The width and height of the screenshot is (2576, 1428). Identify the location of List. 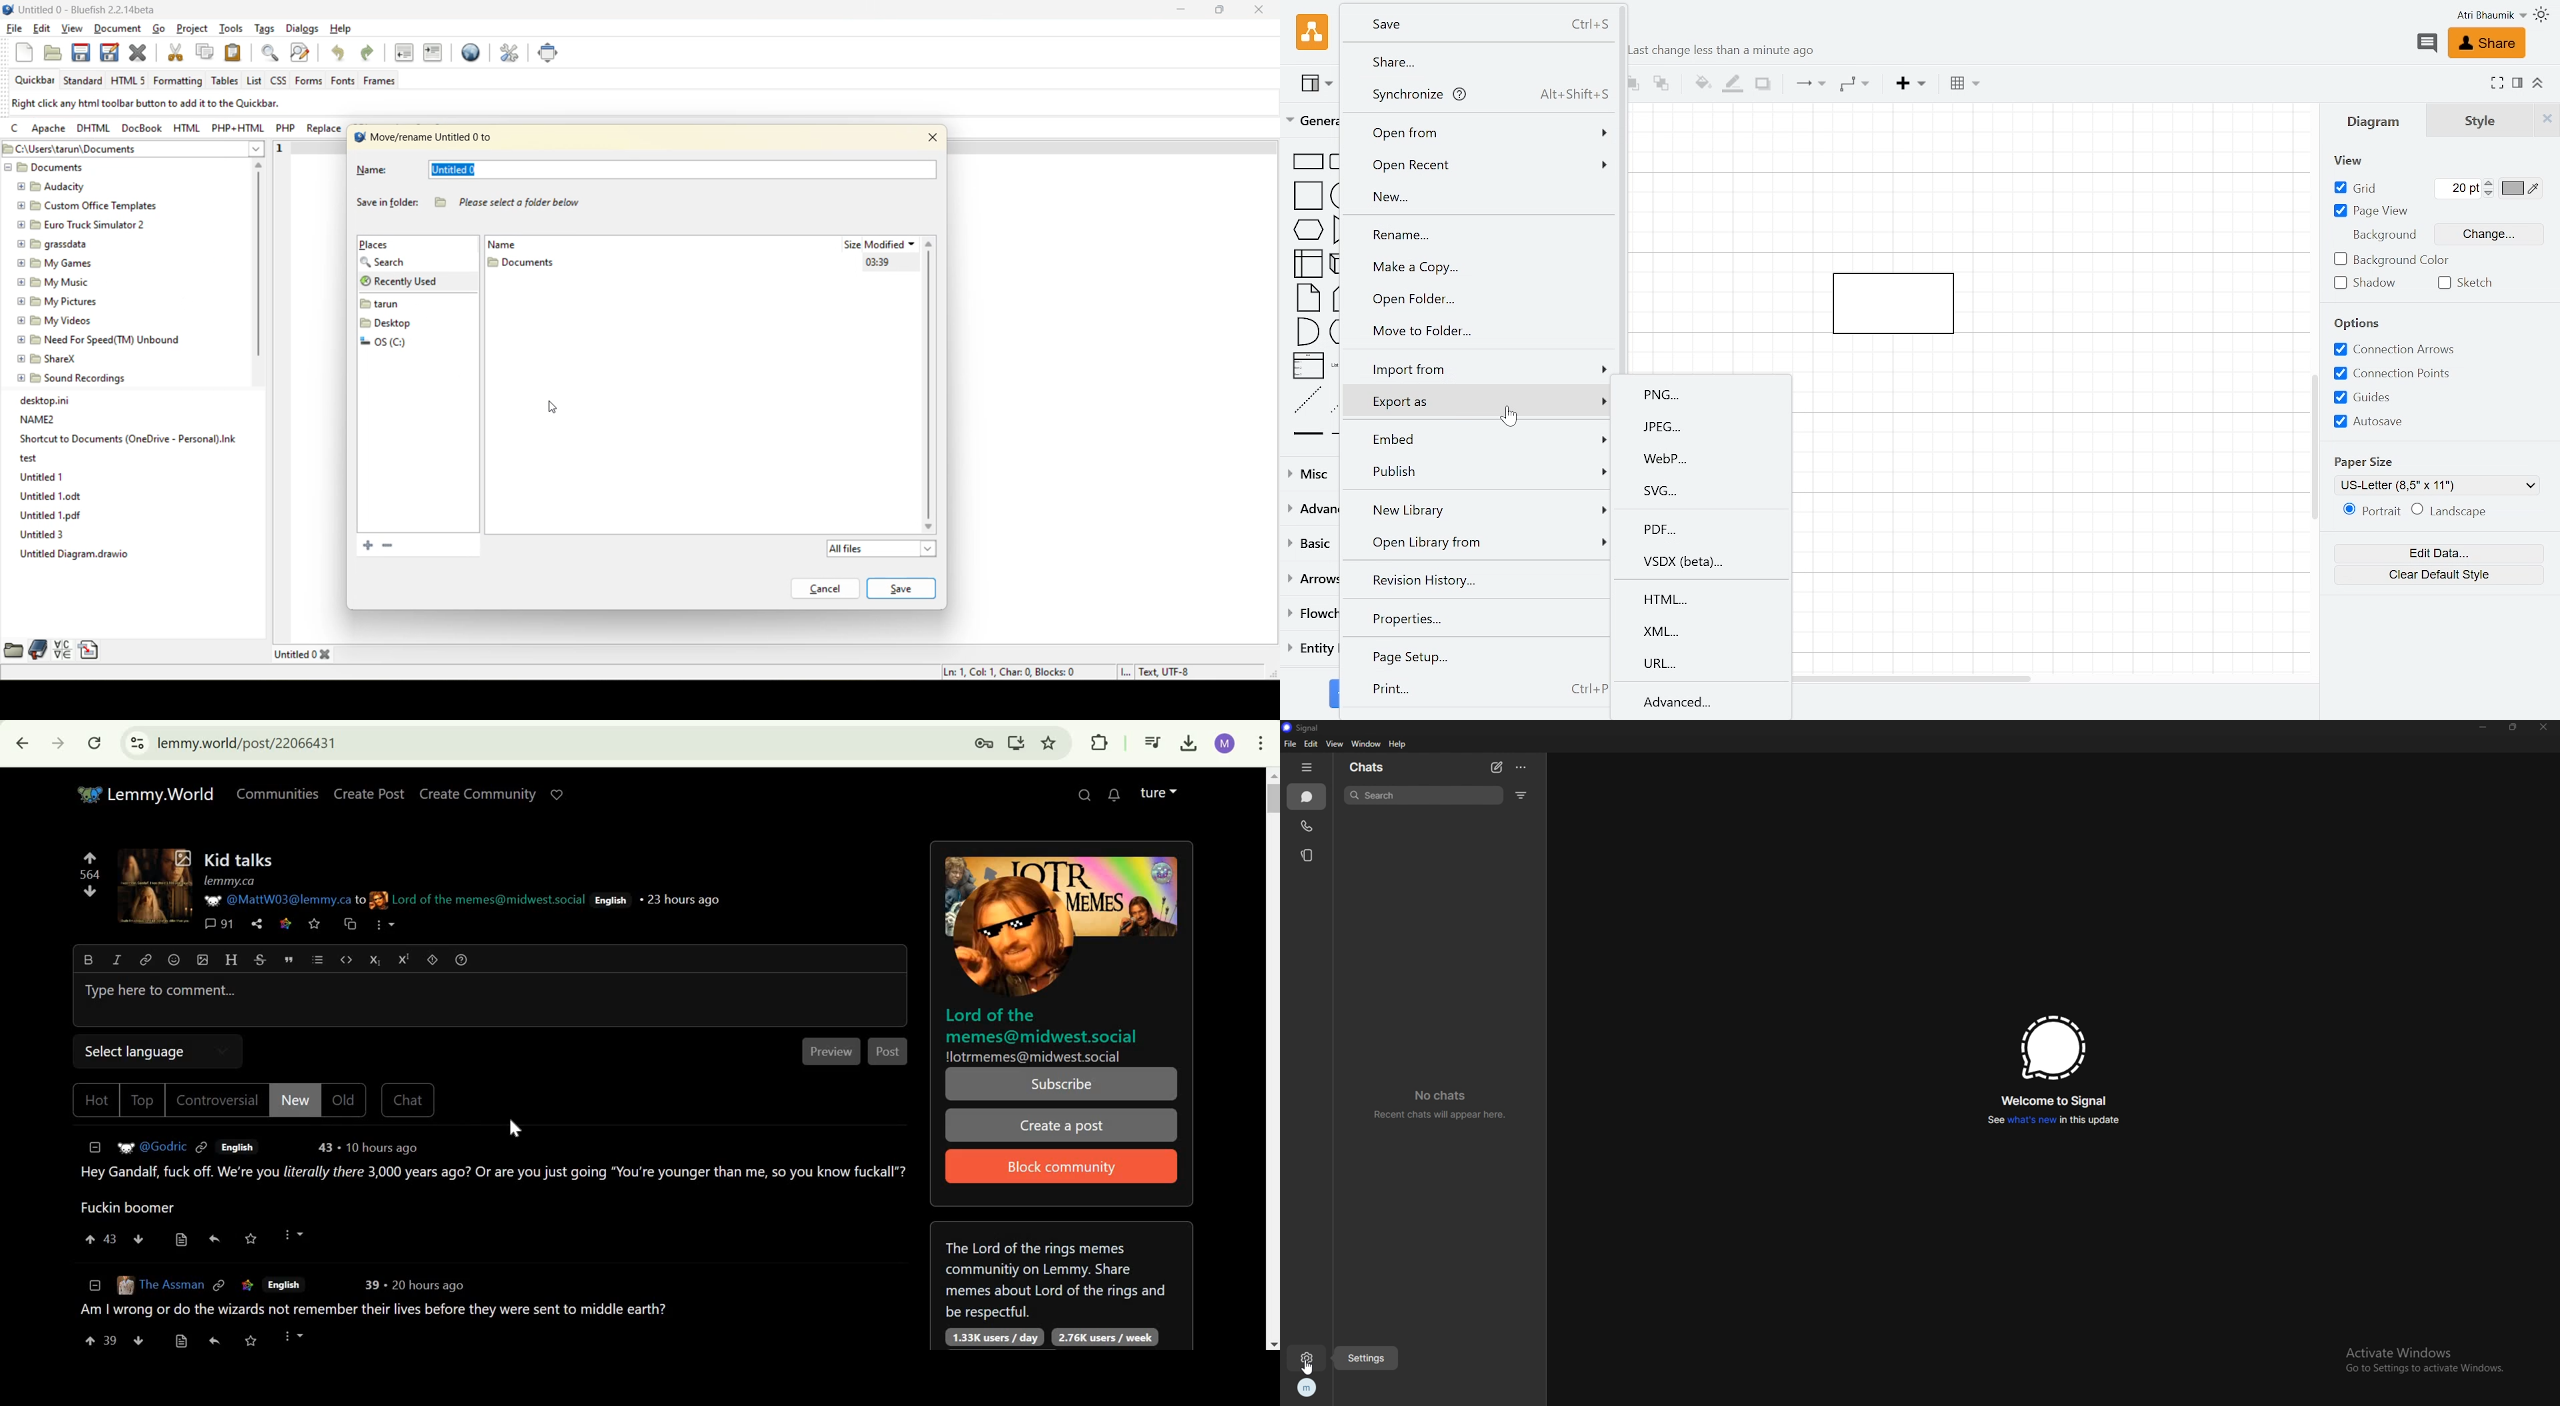
(316, 959).